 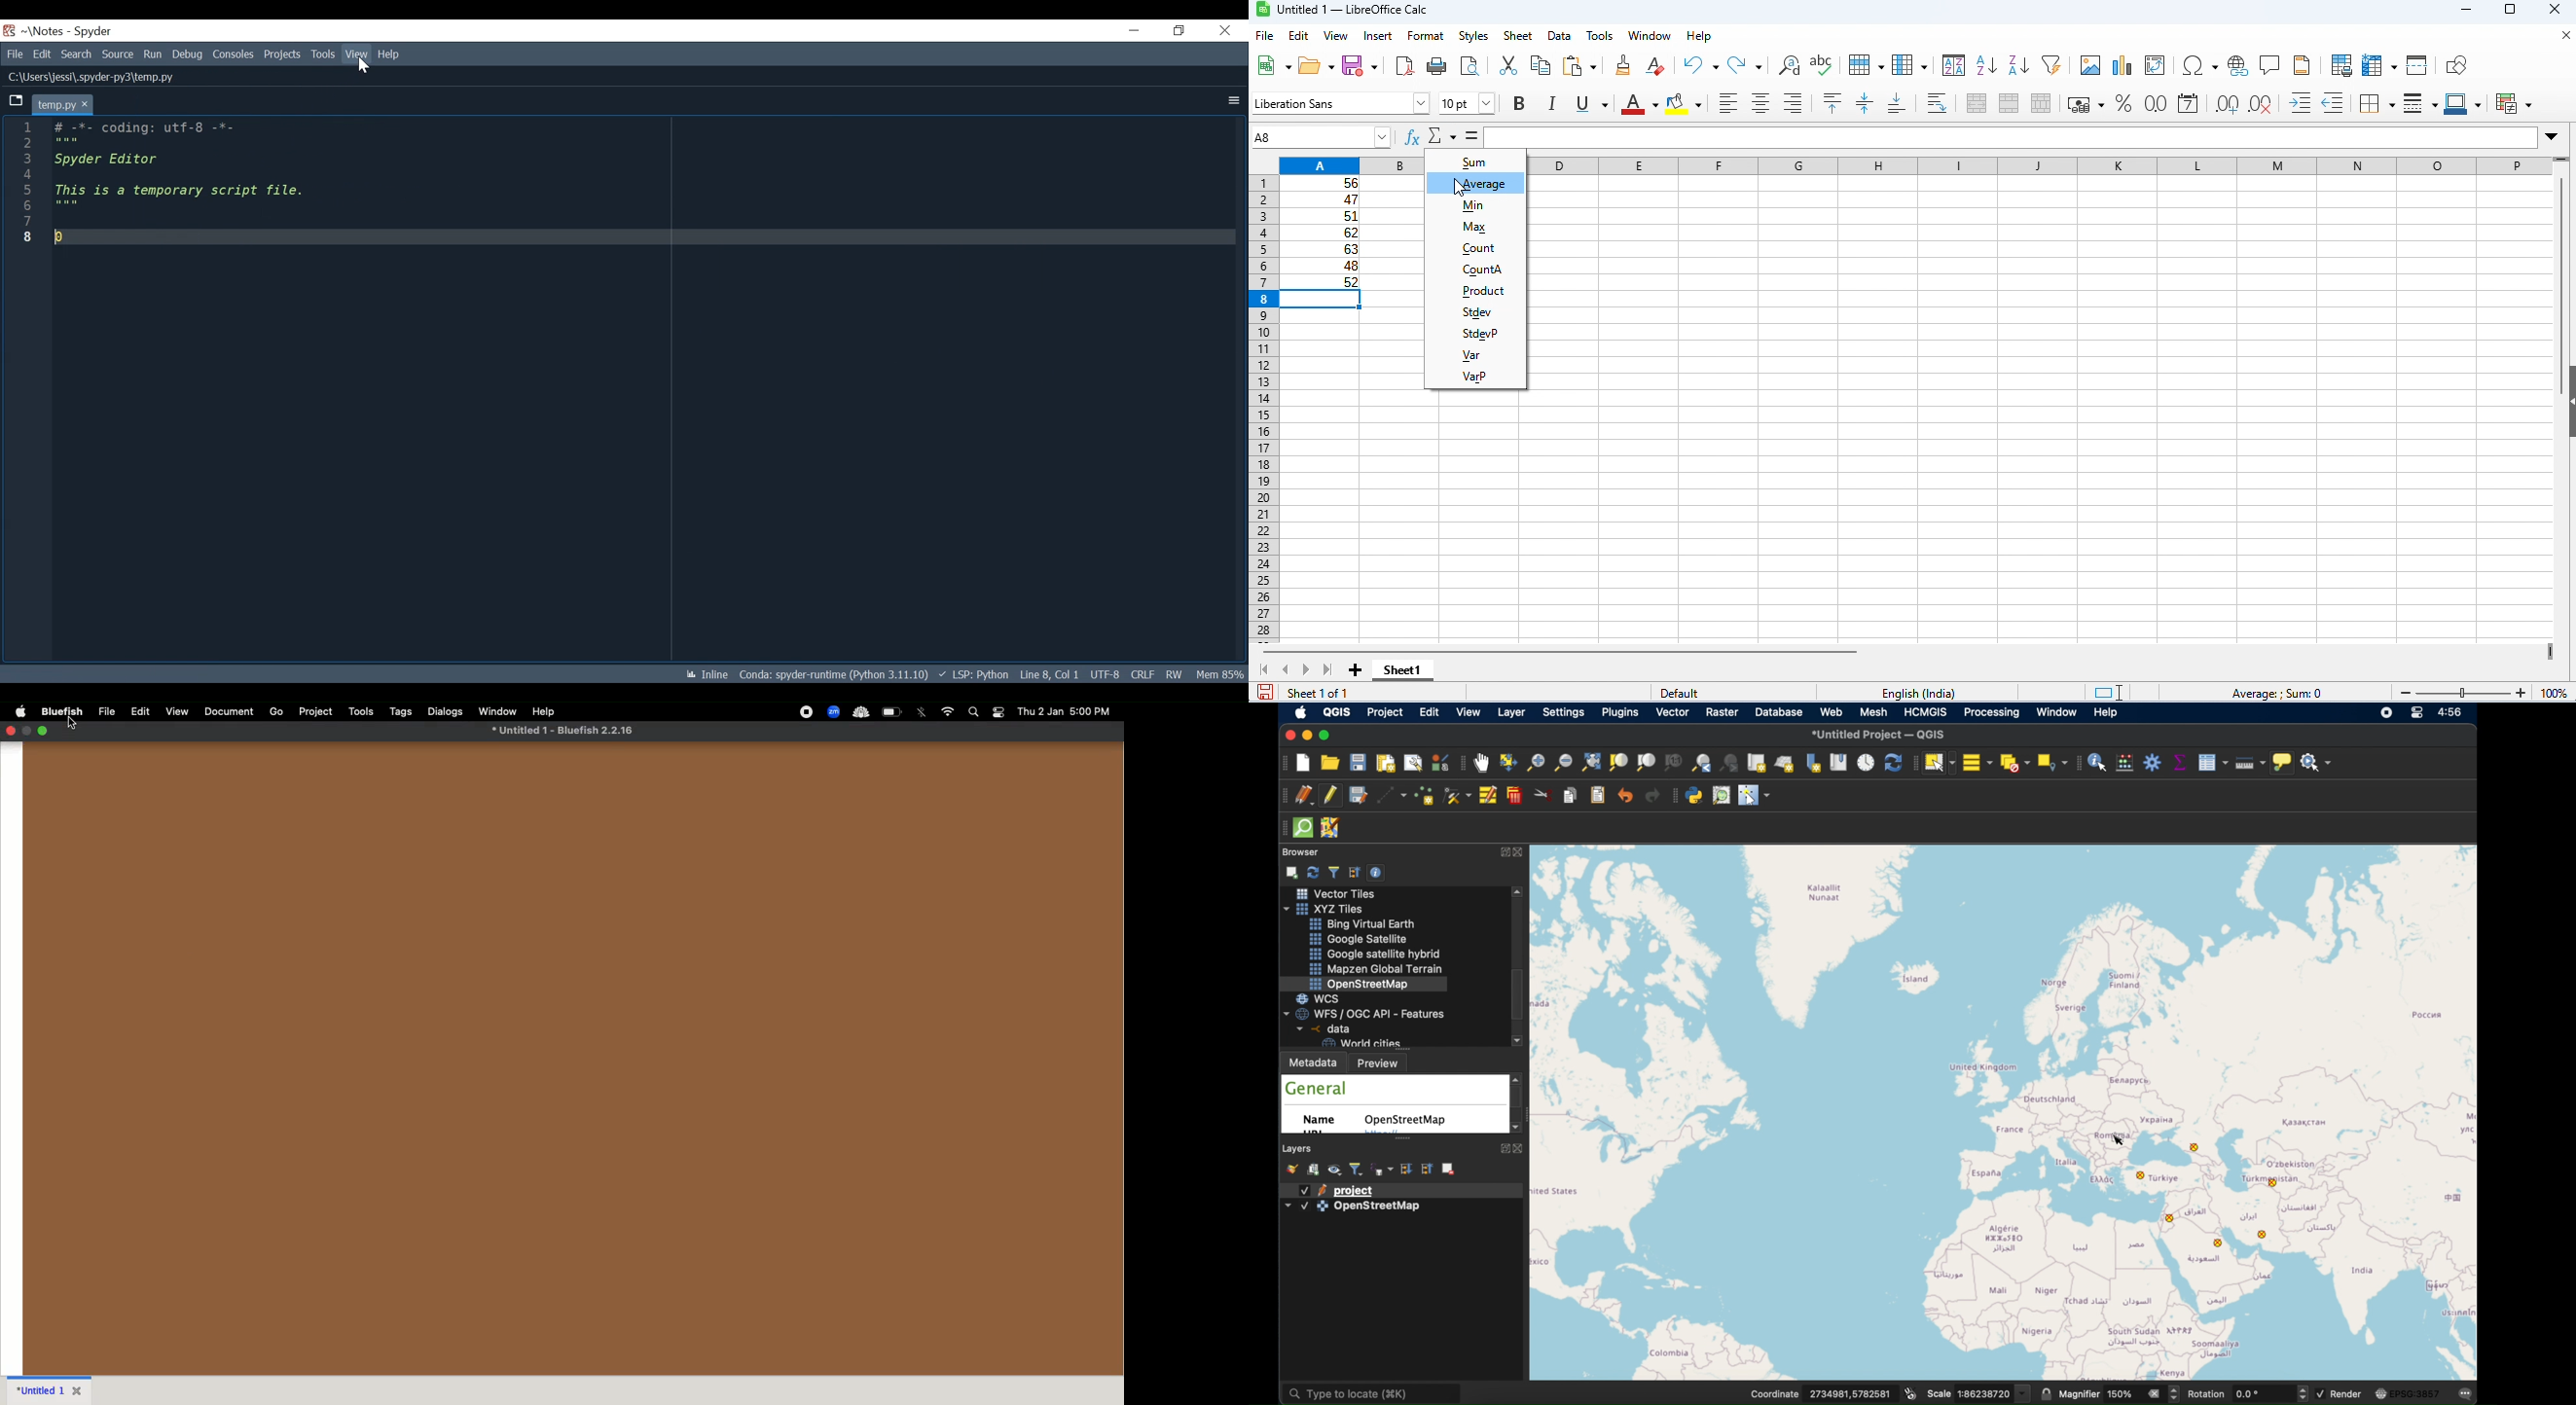 I want to click on scroll down arrow, so click(x=1519, y=1041).